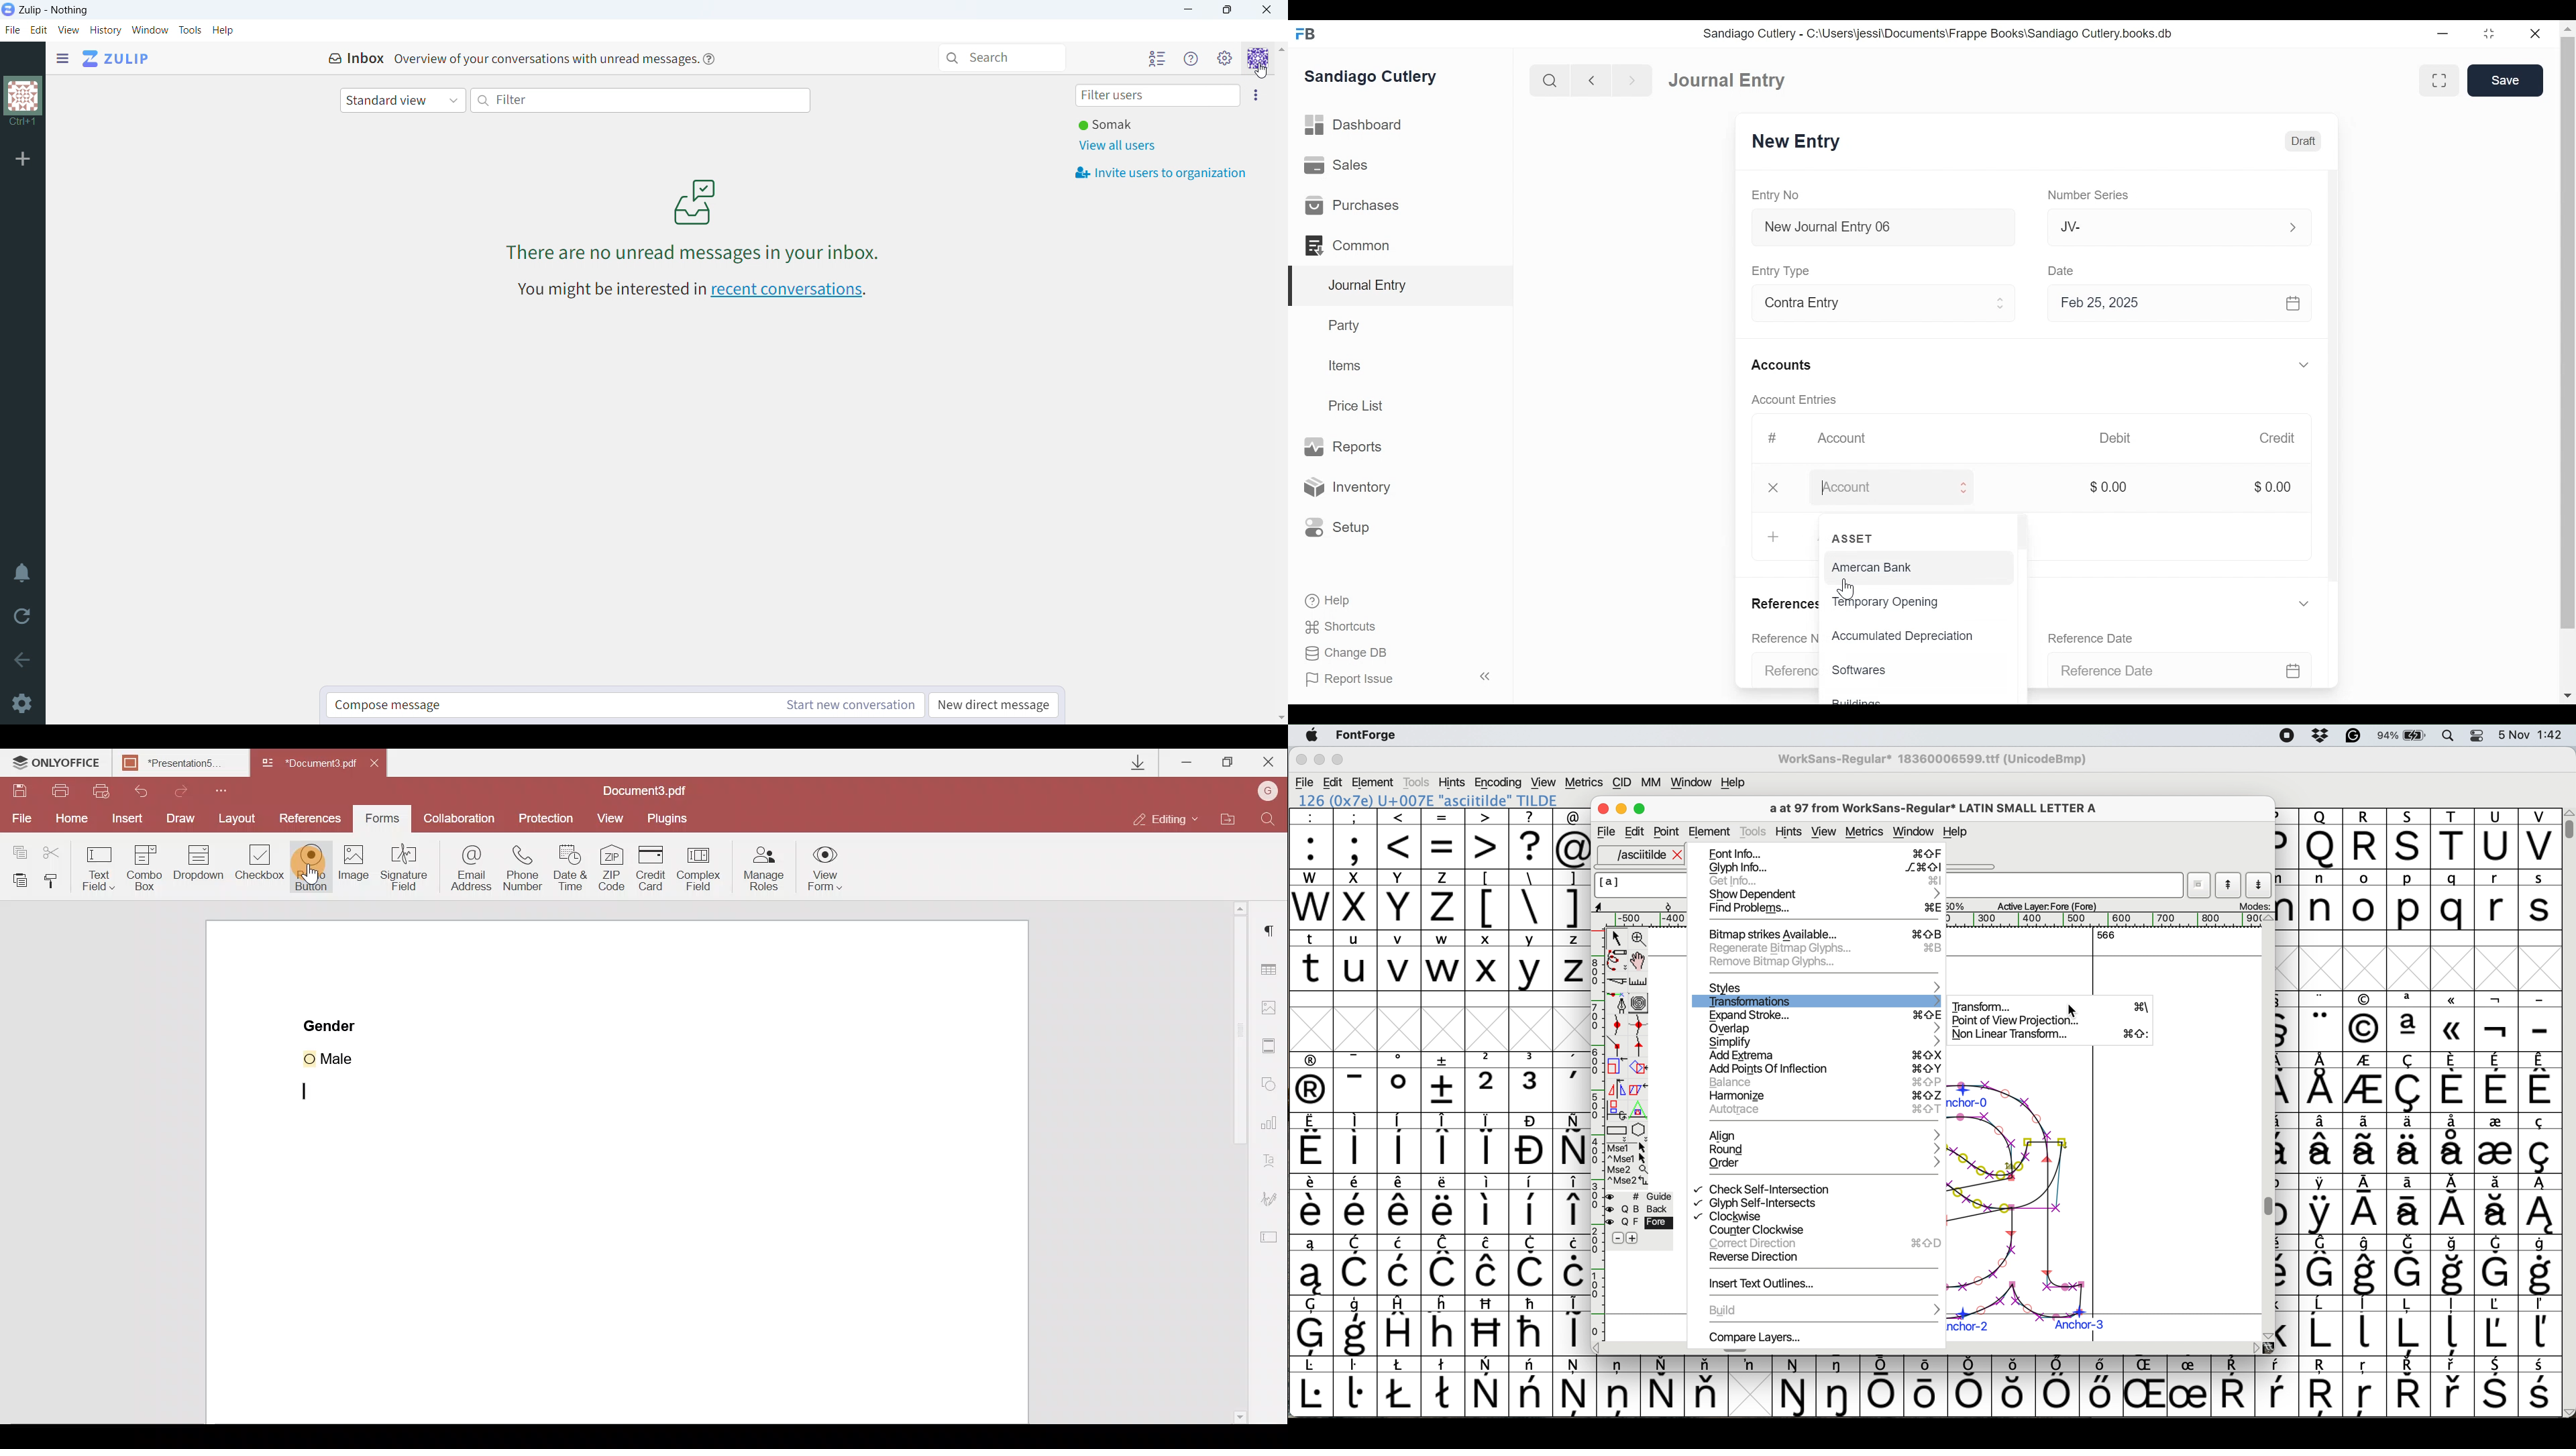 The height and width of the screenshot is (1456, 2576). What do you see at coordinates (2031, 1277) in the screenshot?
I see `a glyph` at bounding box center [2031, 1277].